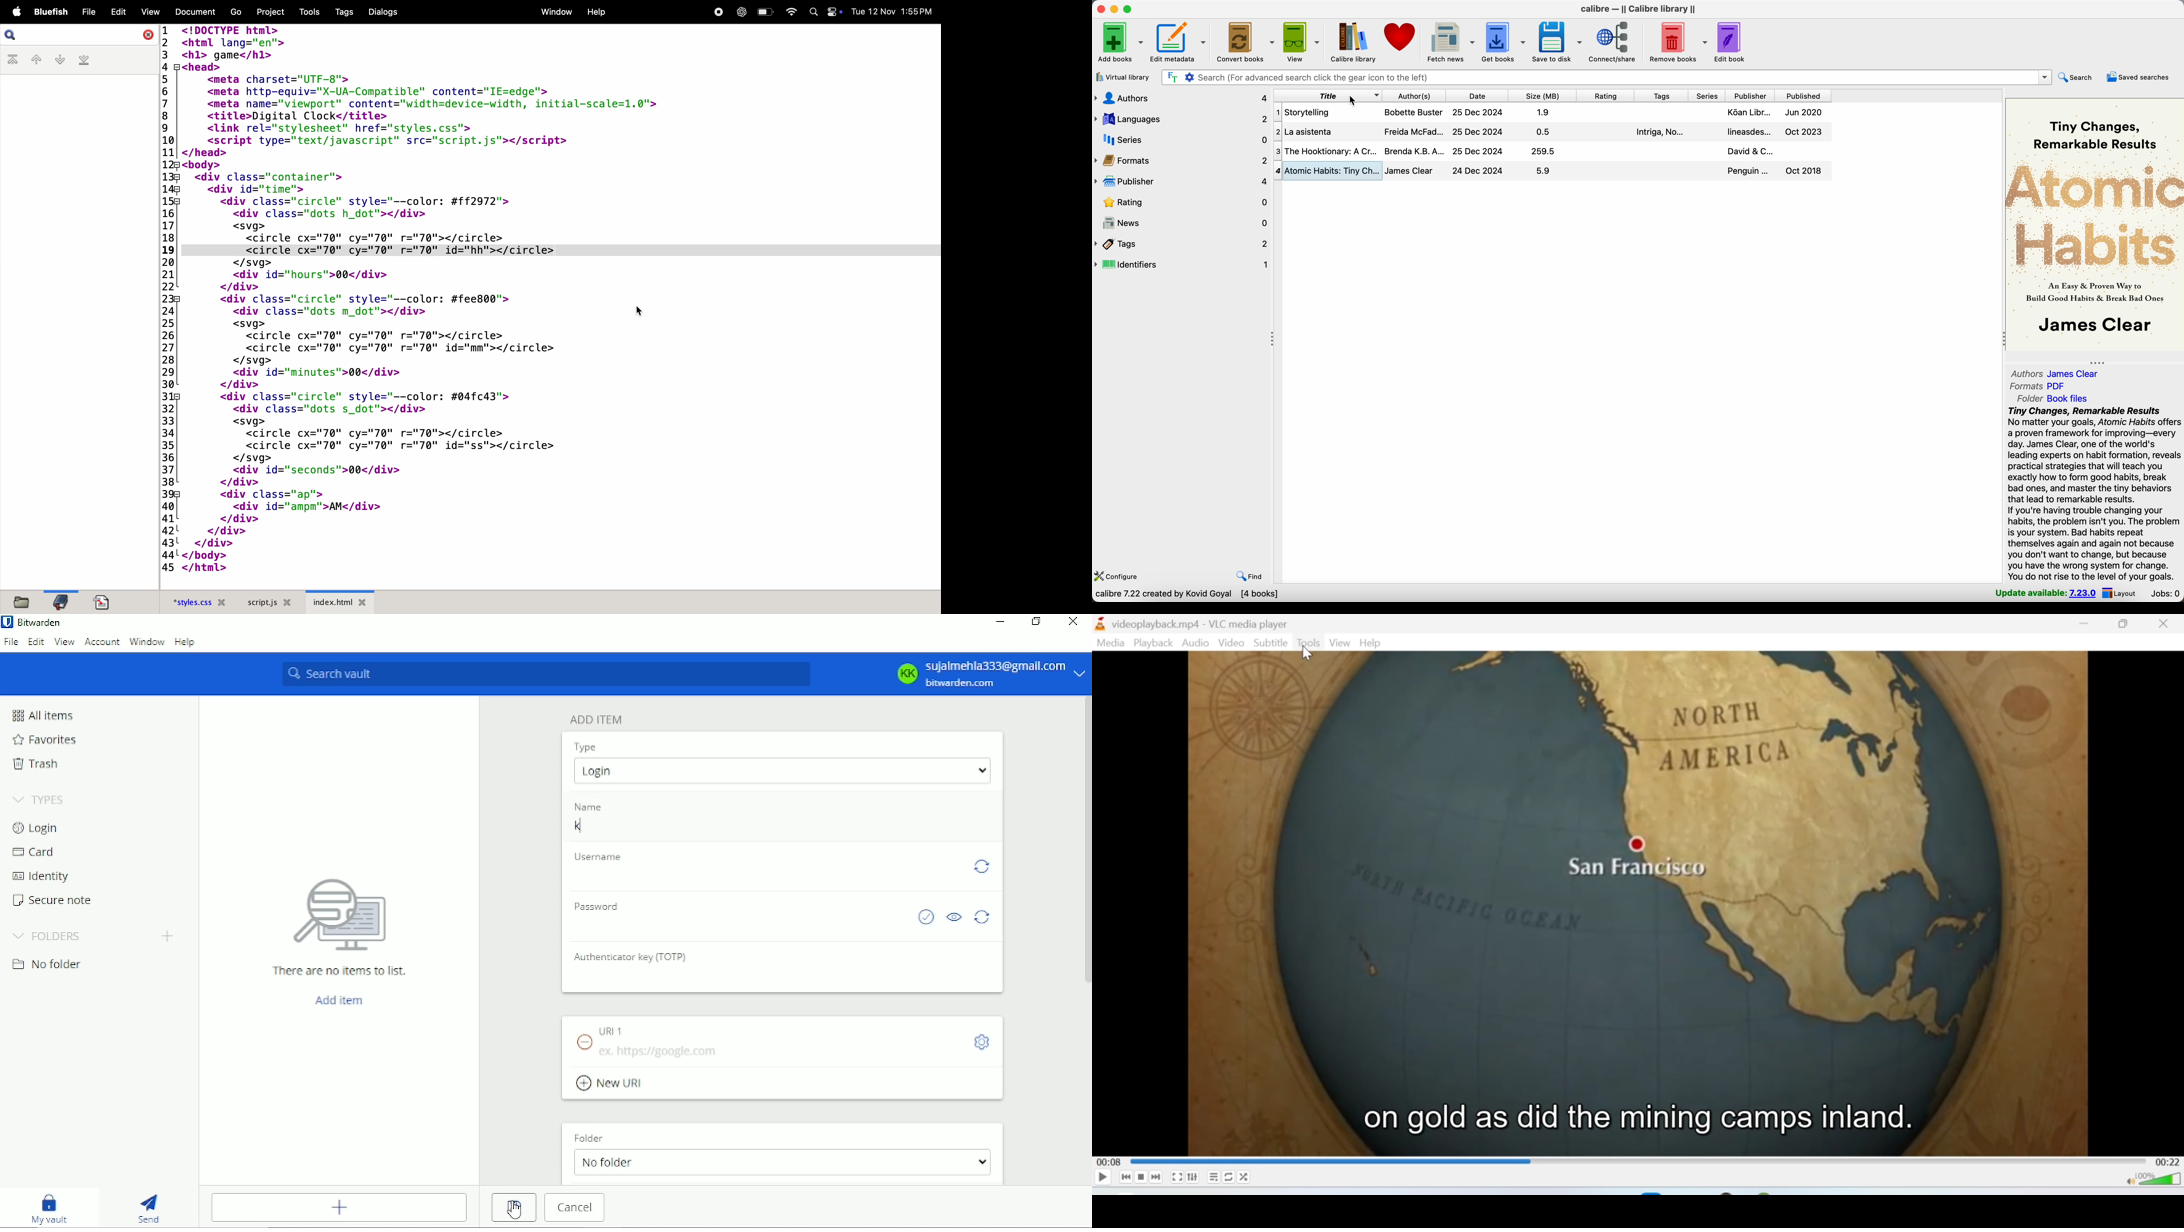  Describe the element at coordinates (1153, 643) in the screenshot. I see `Playback` at that location.